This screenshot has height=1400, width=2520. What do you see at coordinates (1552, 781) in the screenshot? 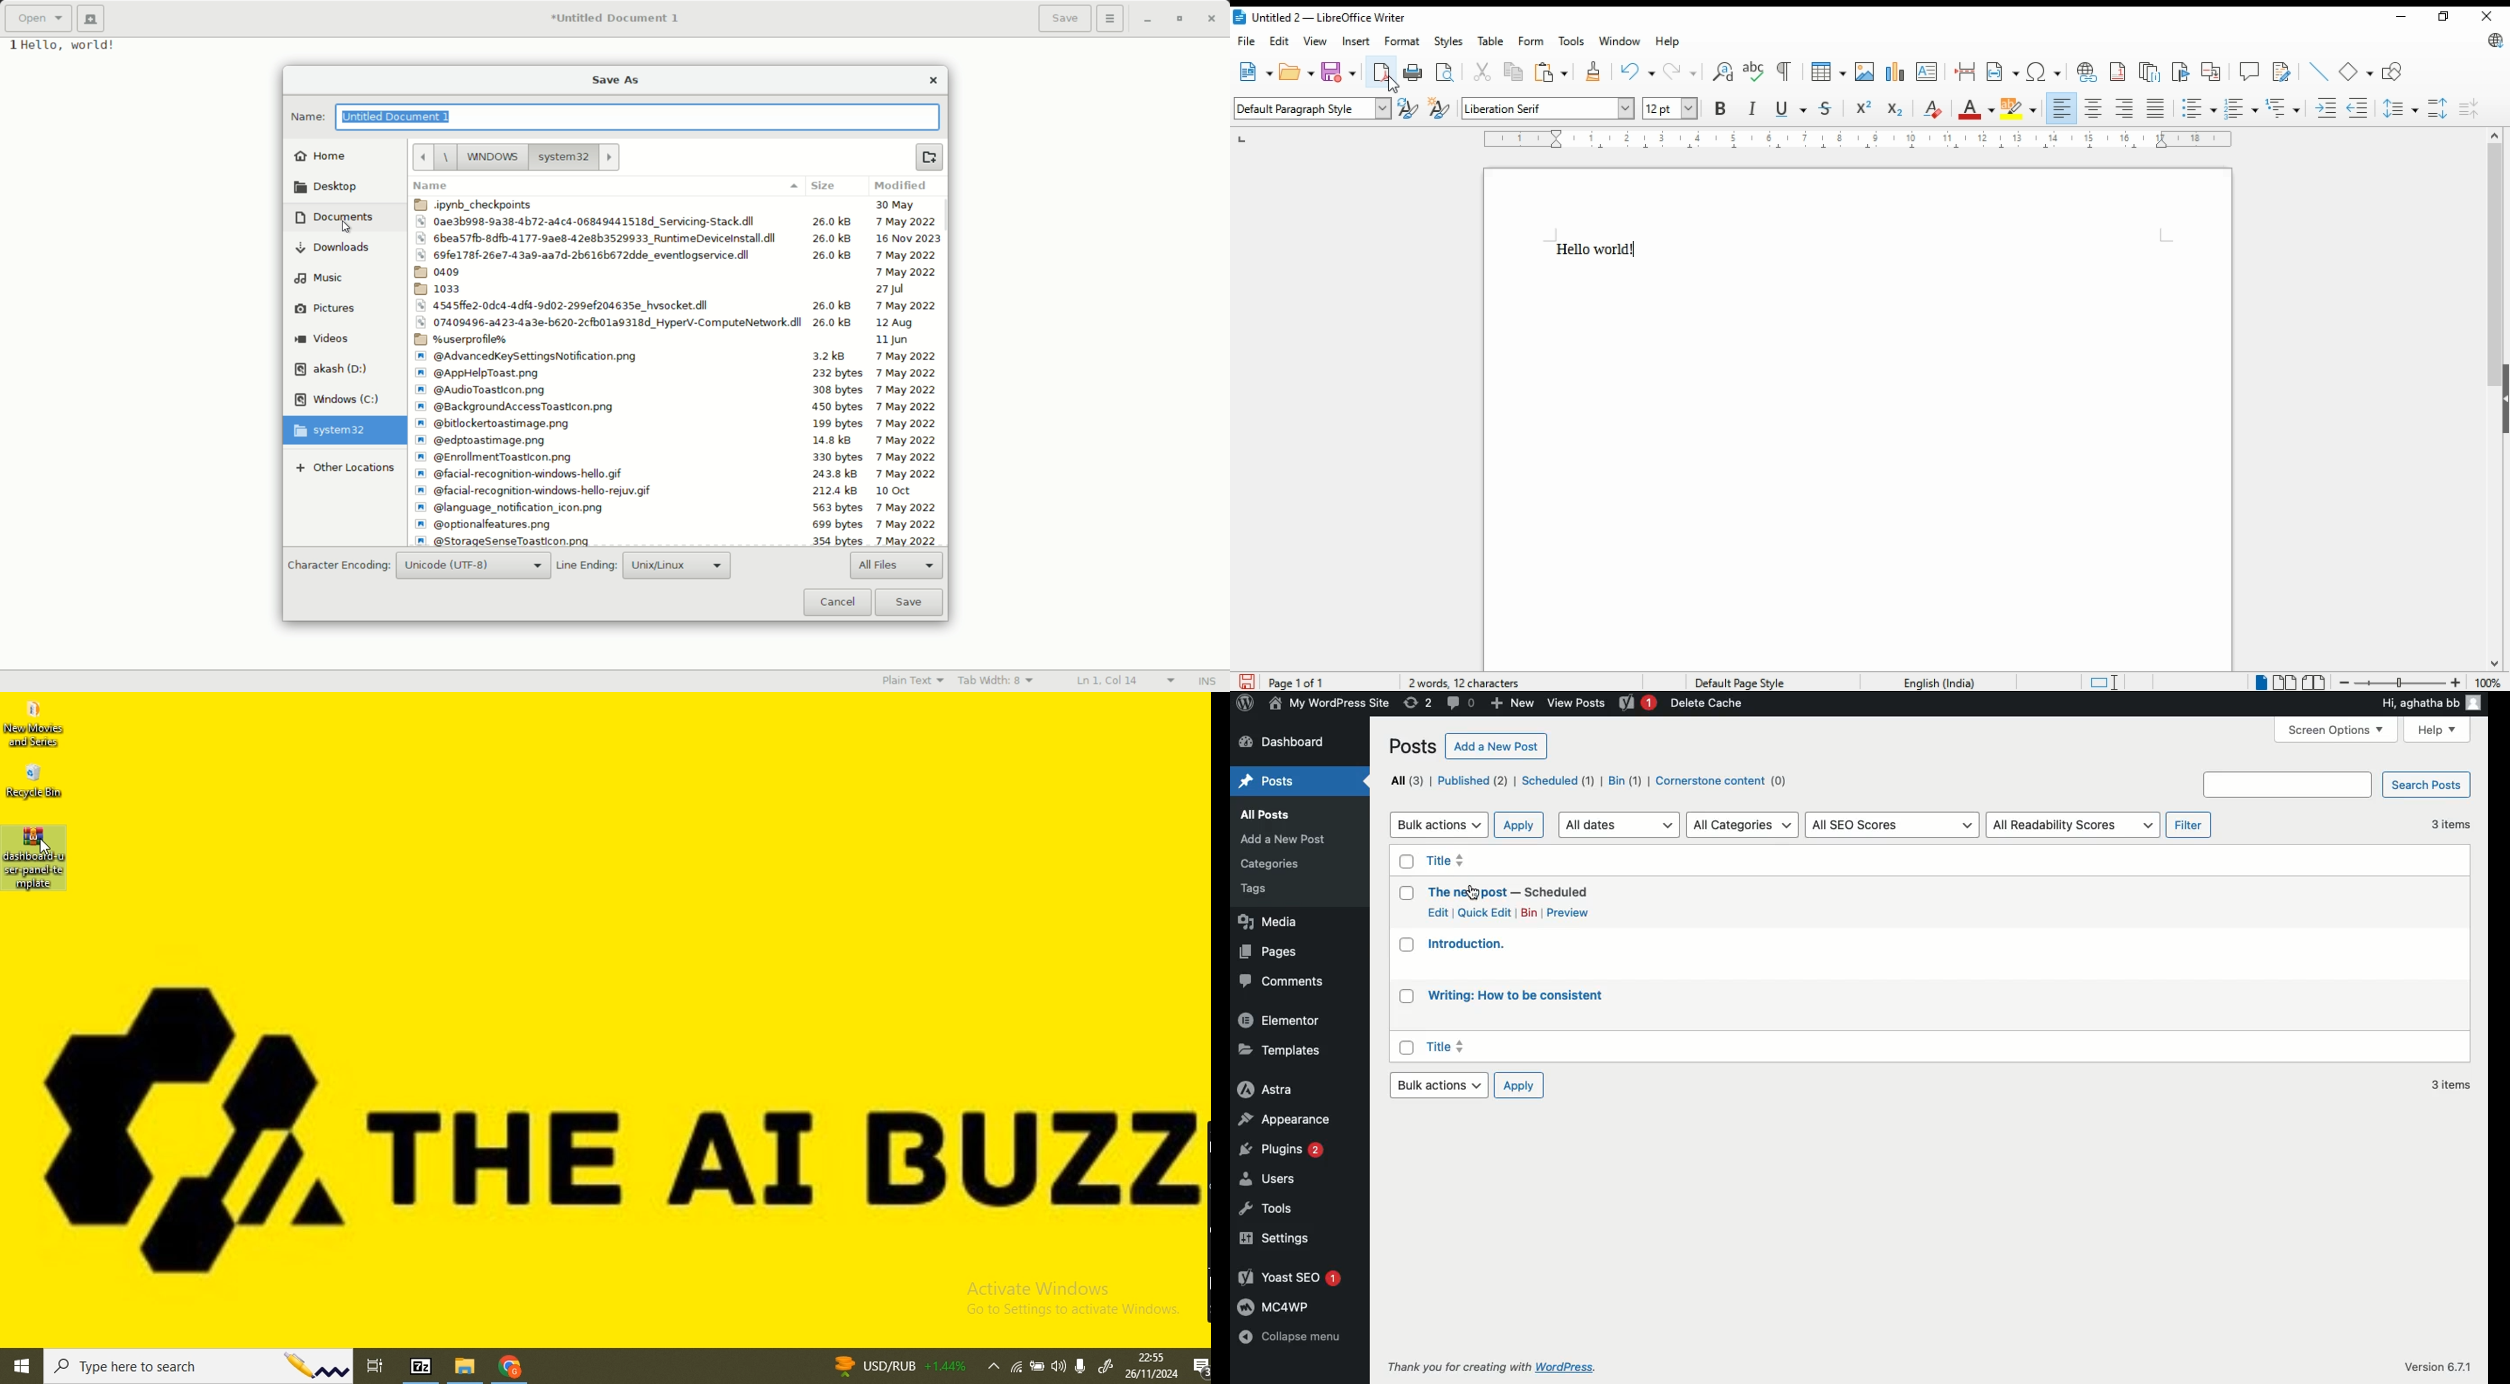
I see `Scheduled` at bounding box center [1552, 781].